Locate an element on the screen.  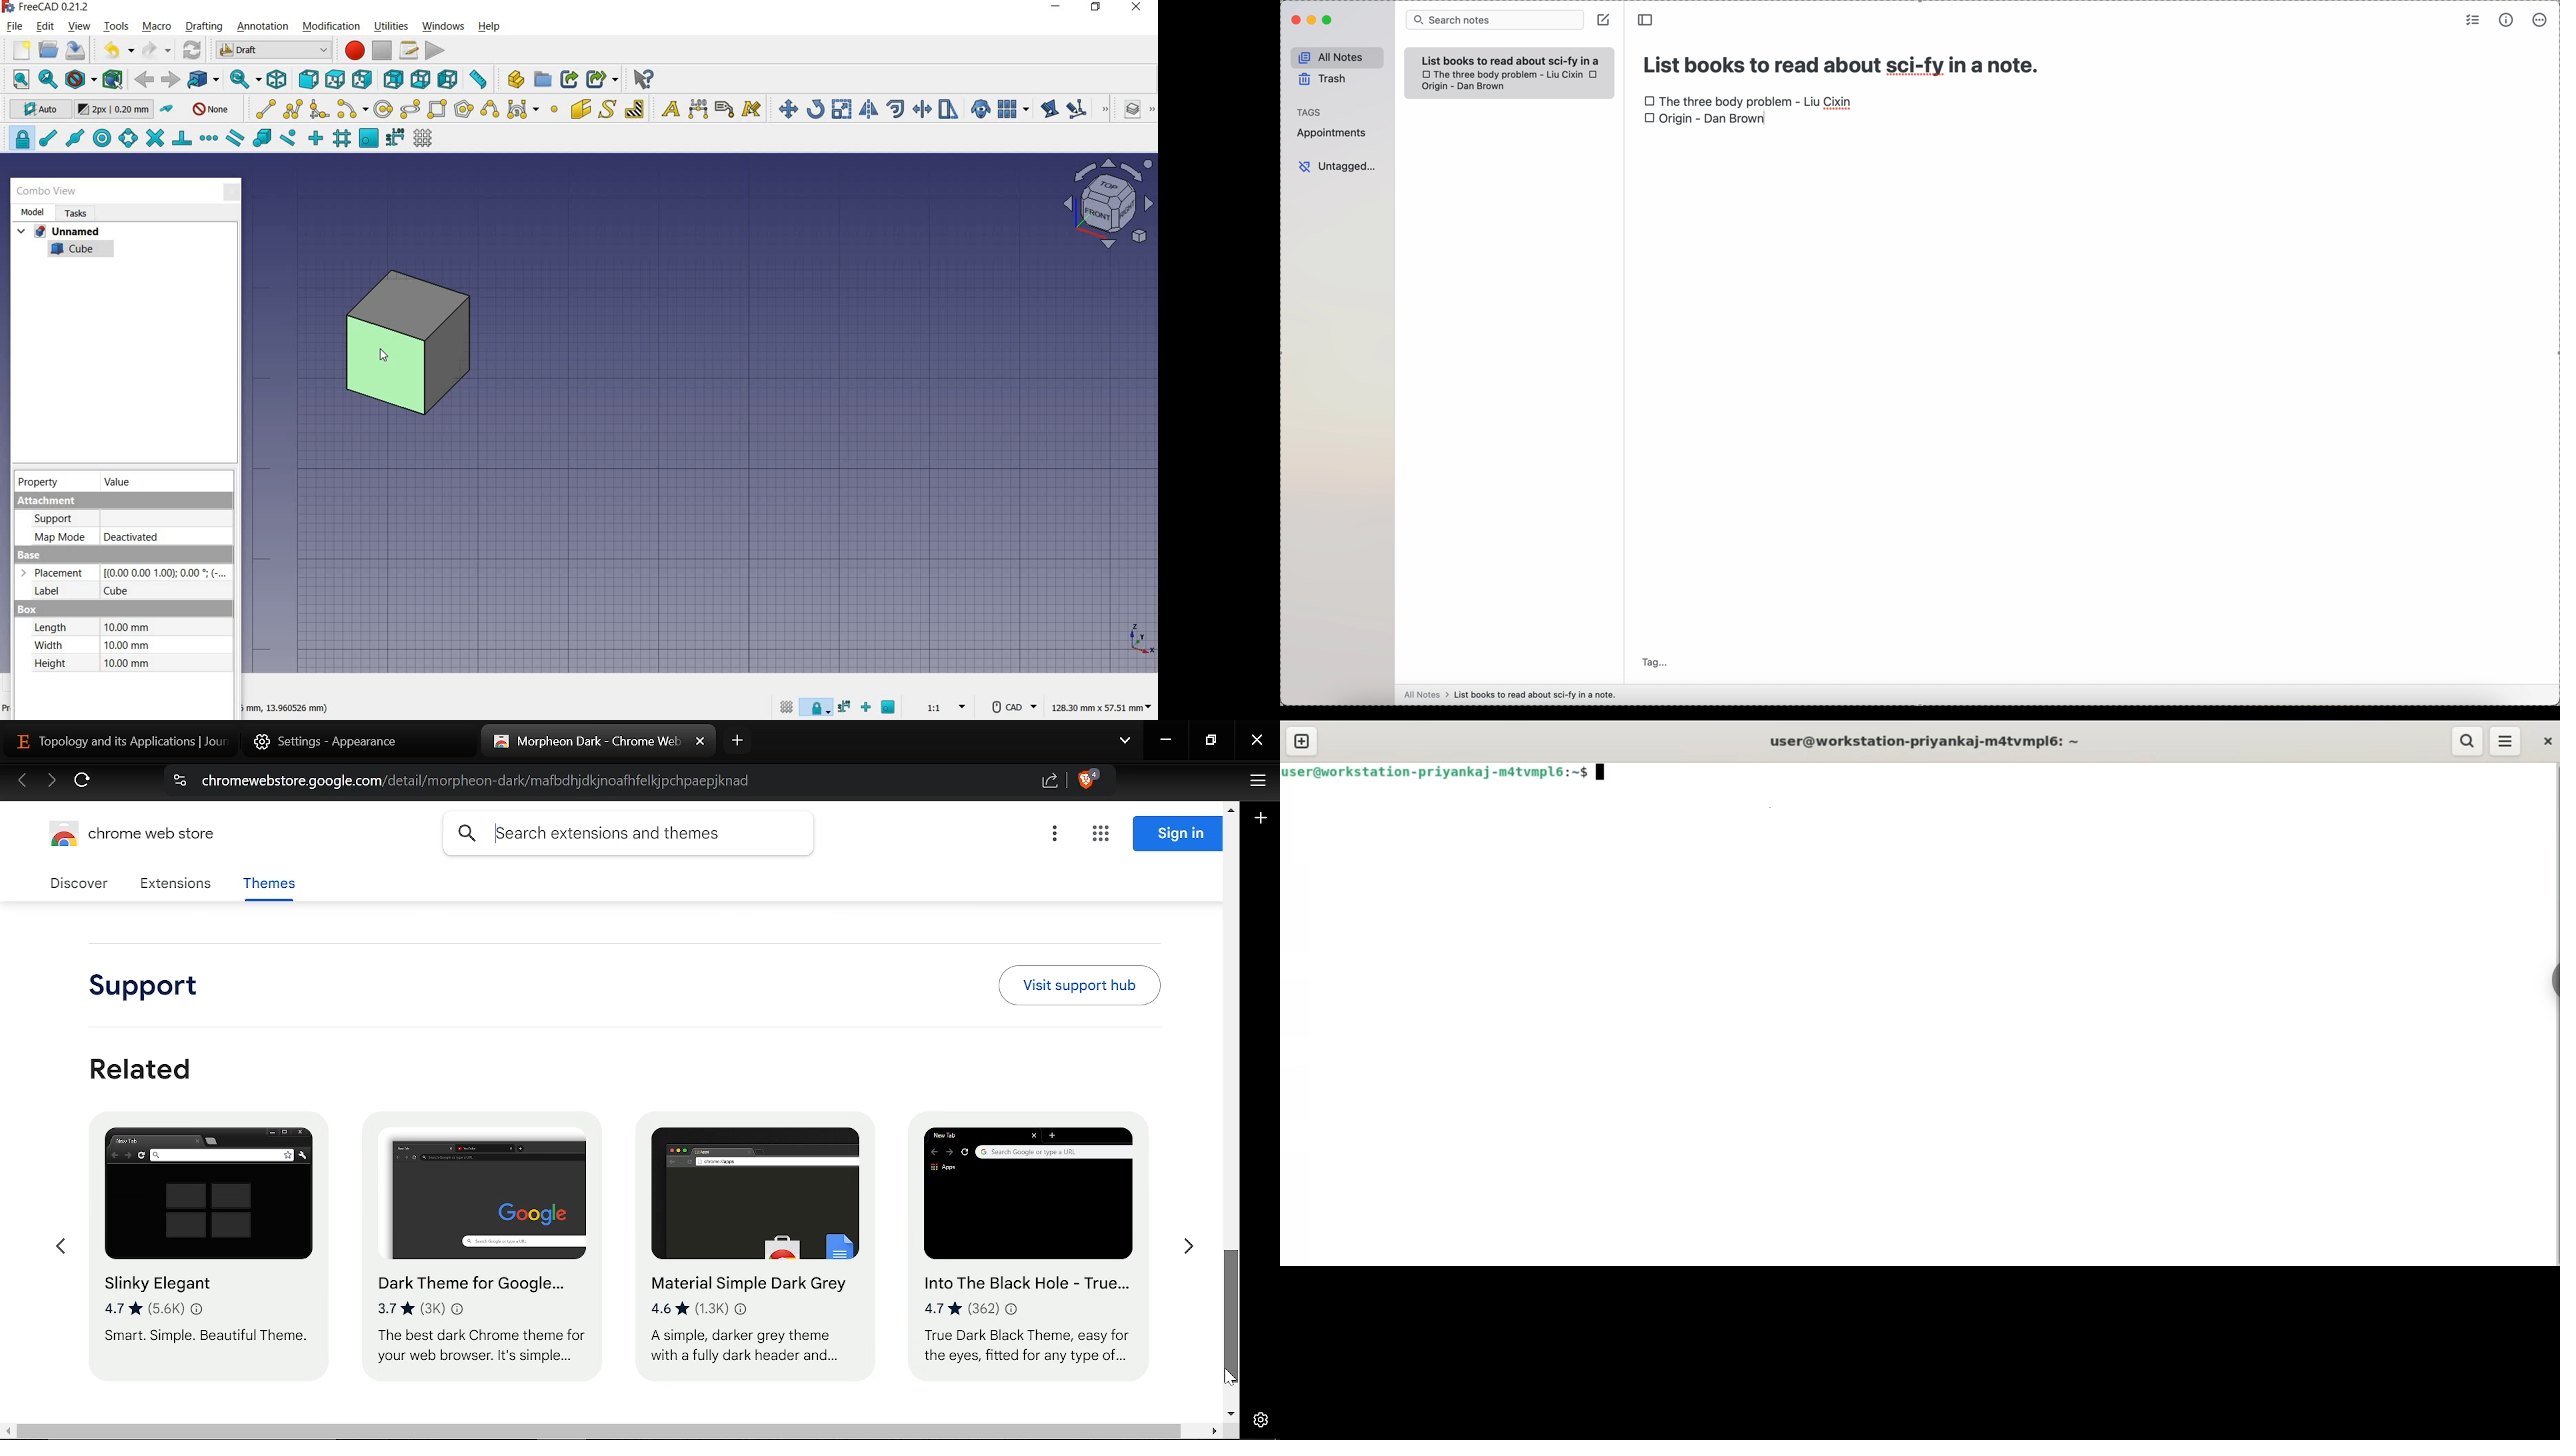
unnamed is located at coordinates (58, 232).